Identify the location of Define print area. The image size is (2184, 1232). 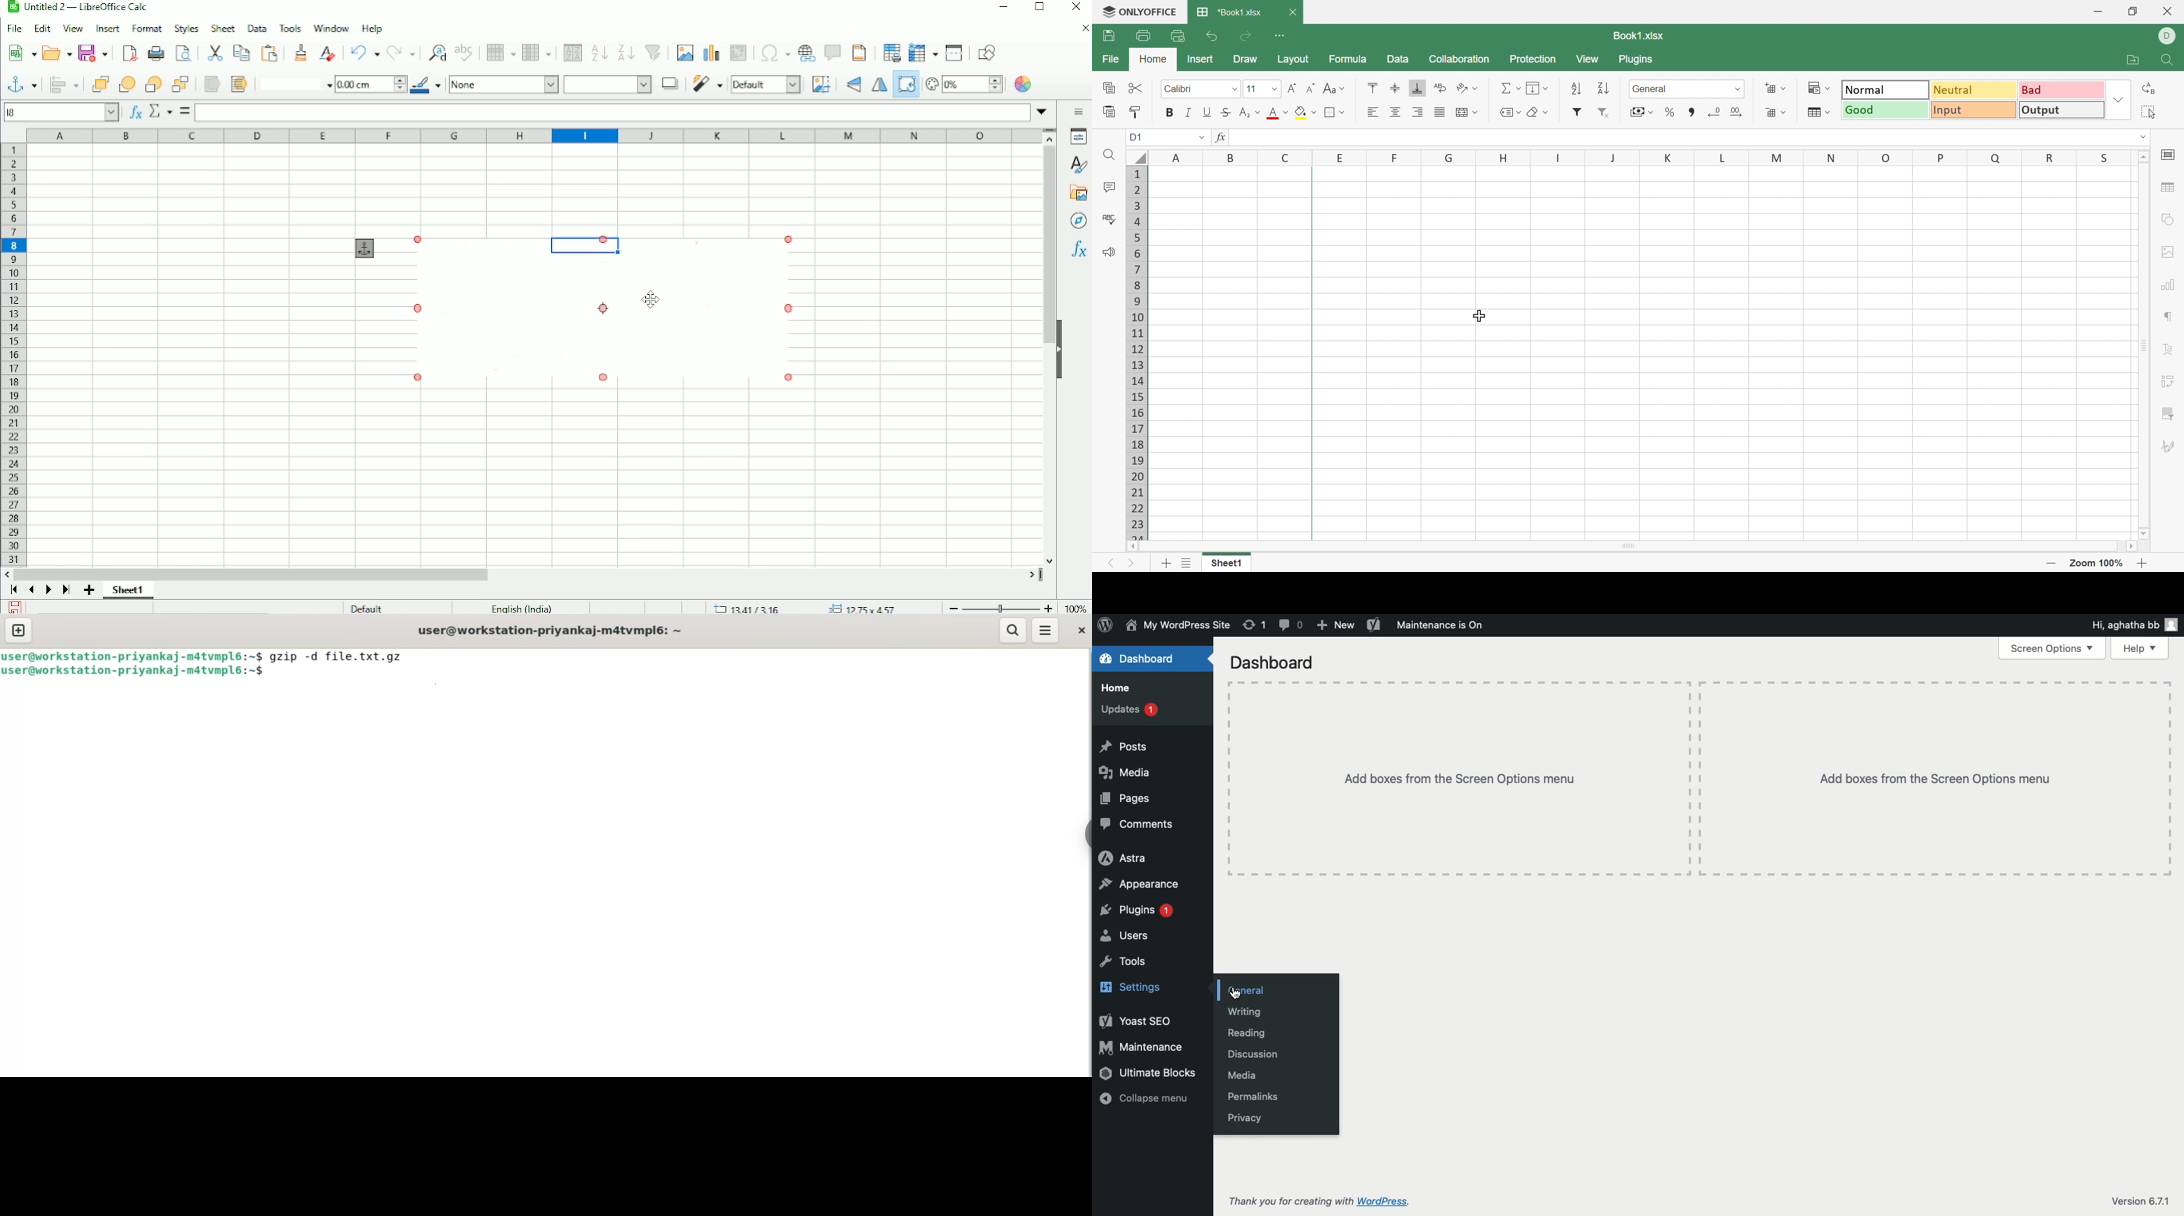
(892, 52).